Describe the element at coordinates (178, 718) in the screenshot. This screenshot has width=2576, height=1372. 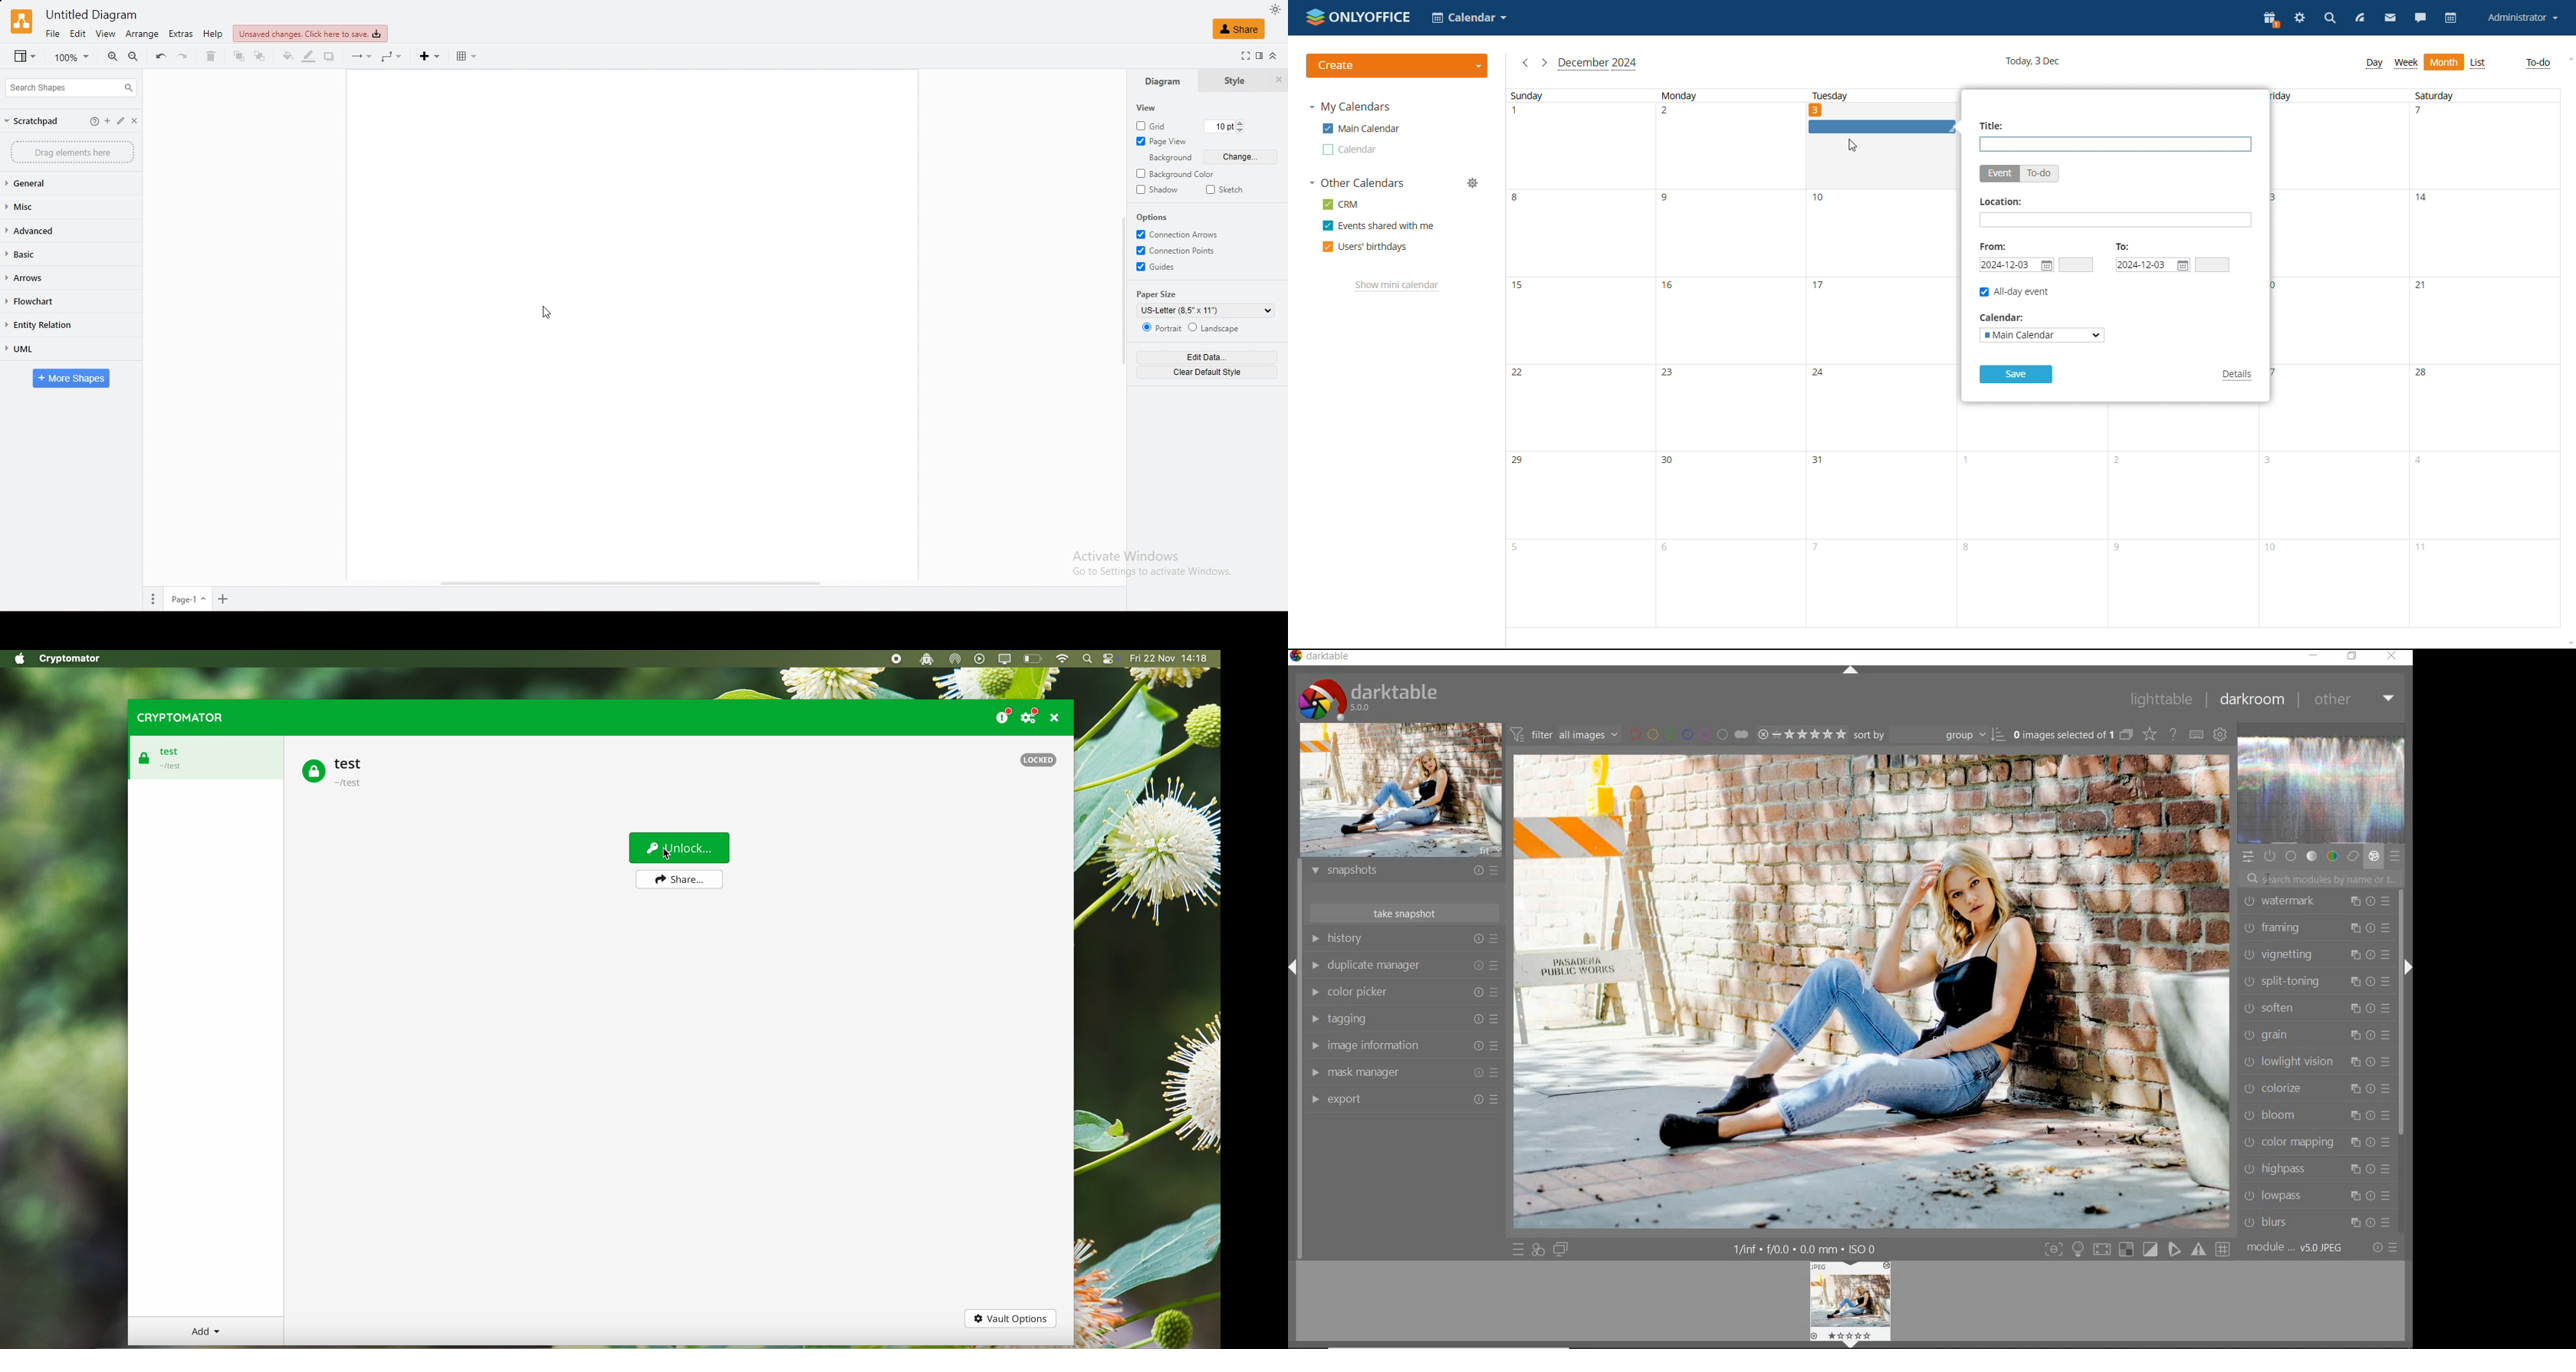
I see `cryptomator` at that location.